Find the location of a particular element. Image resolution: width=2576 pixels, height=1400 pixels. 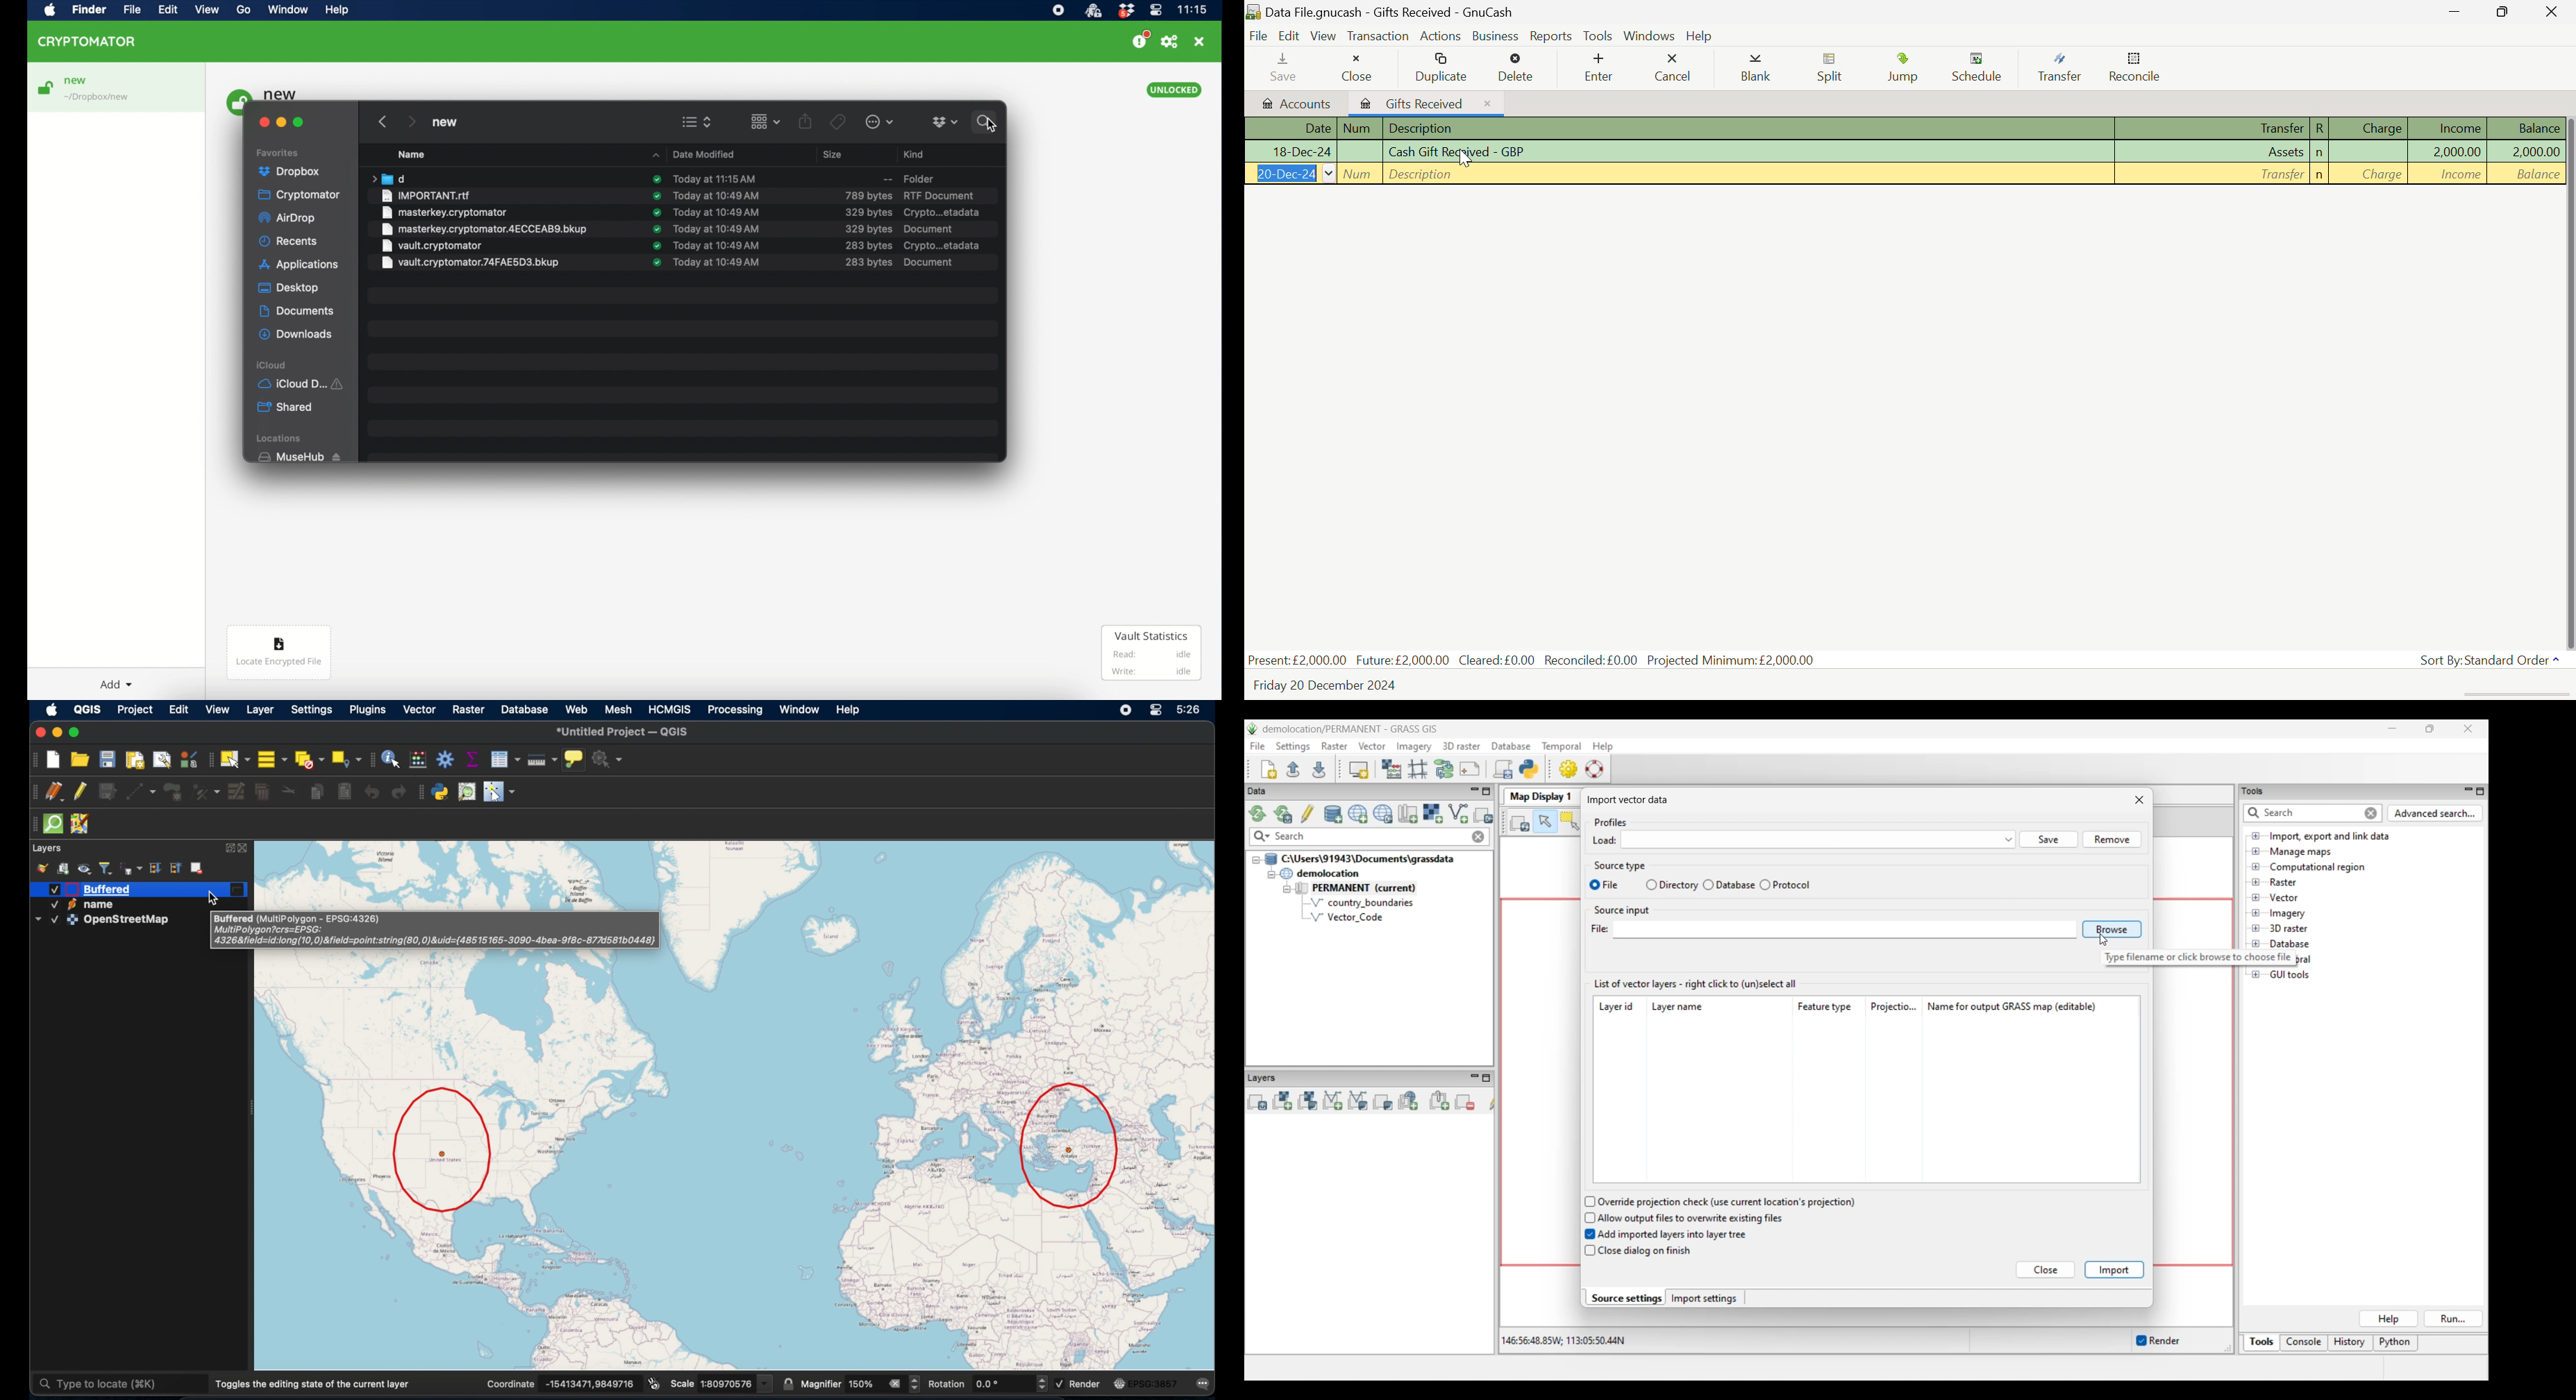

Jump is located at coordinates (1907, 67).